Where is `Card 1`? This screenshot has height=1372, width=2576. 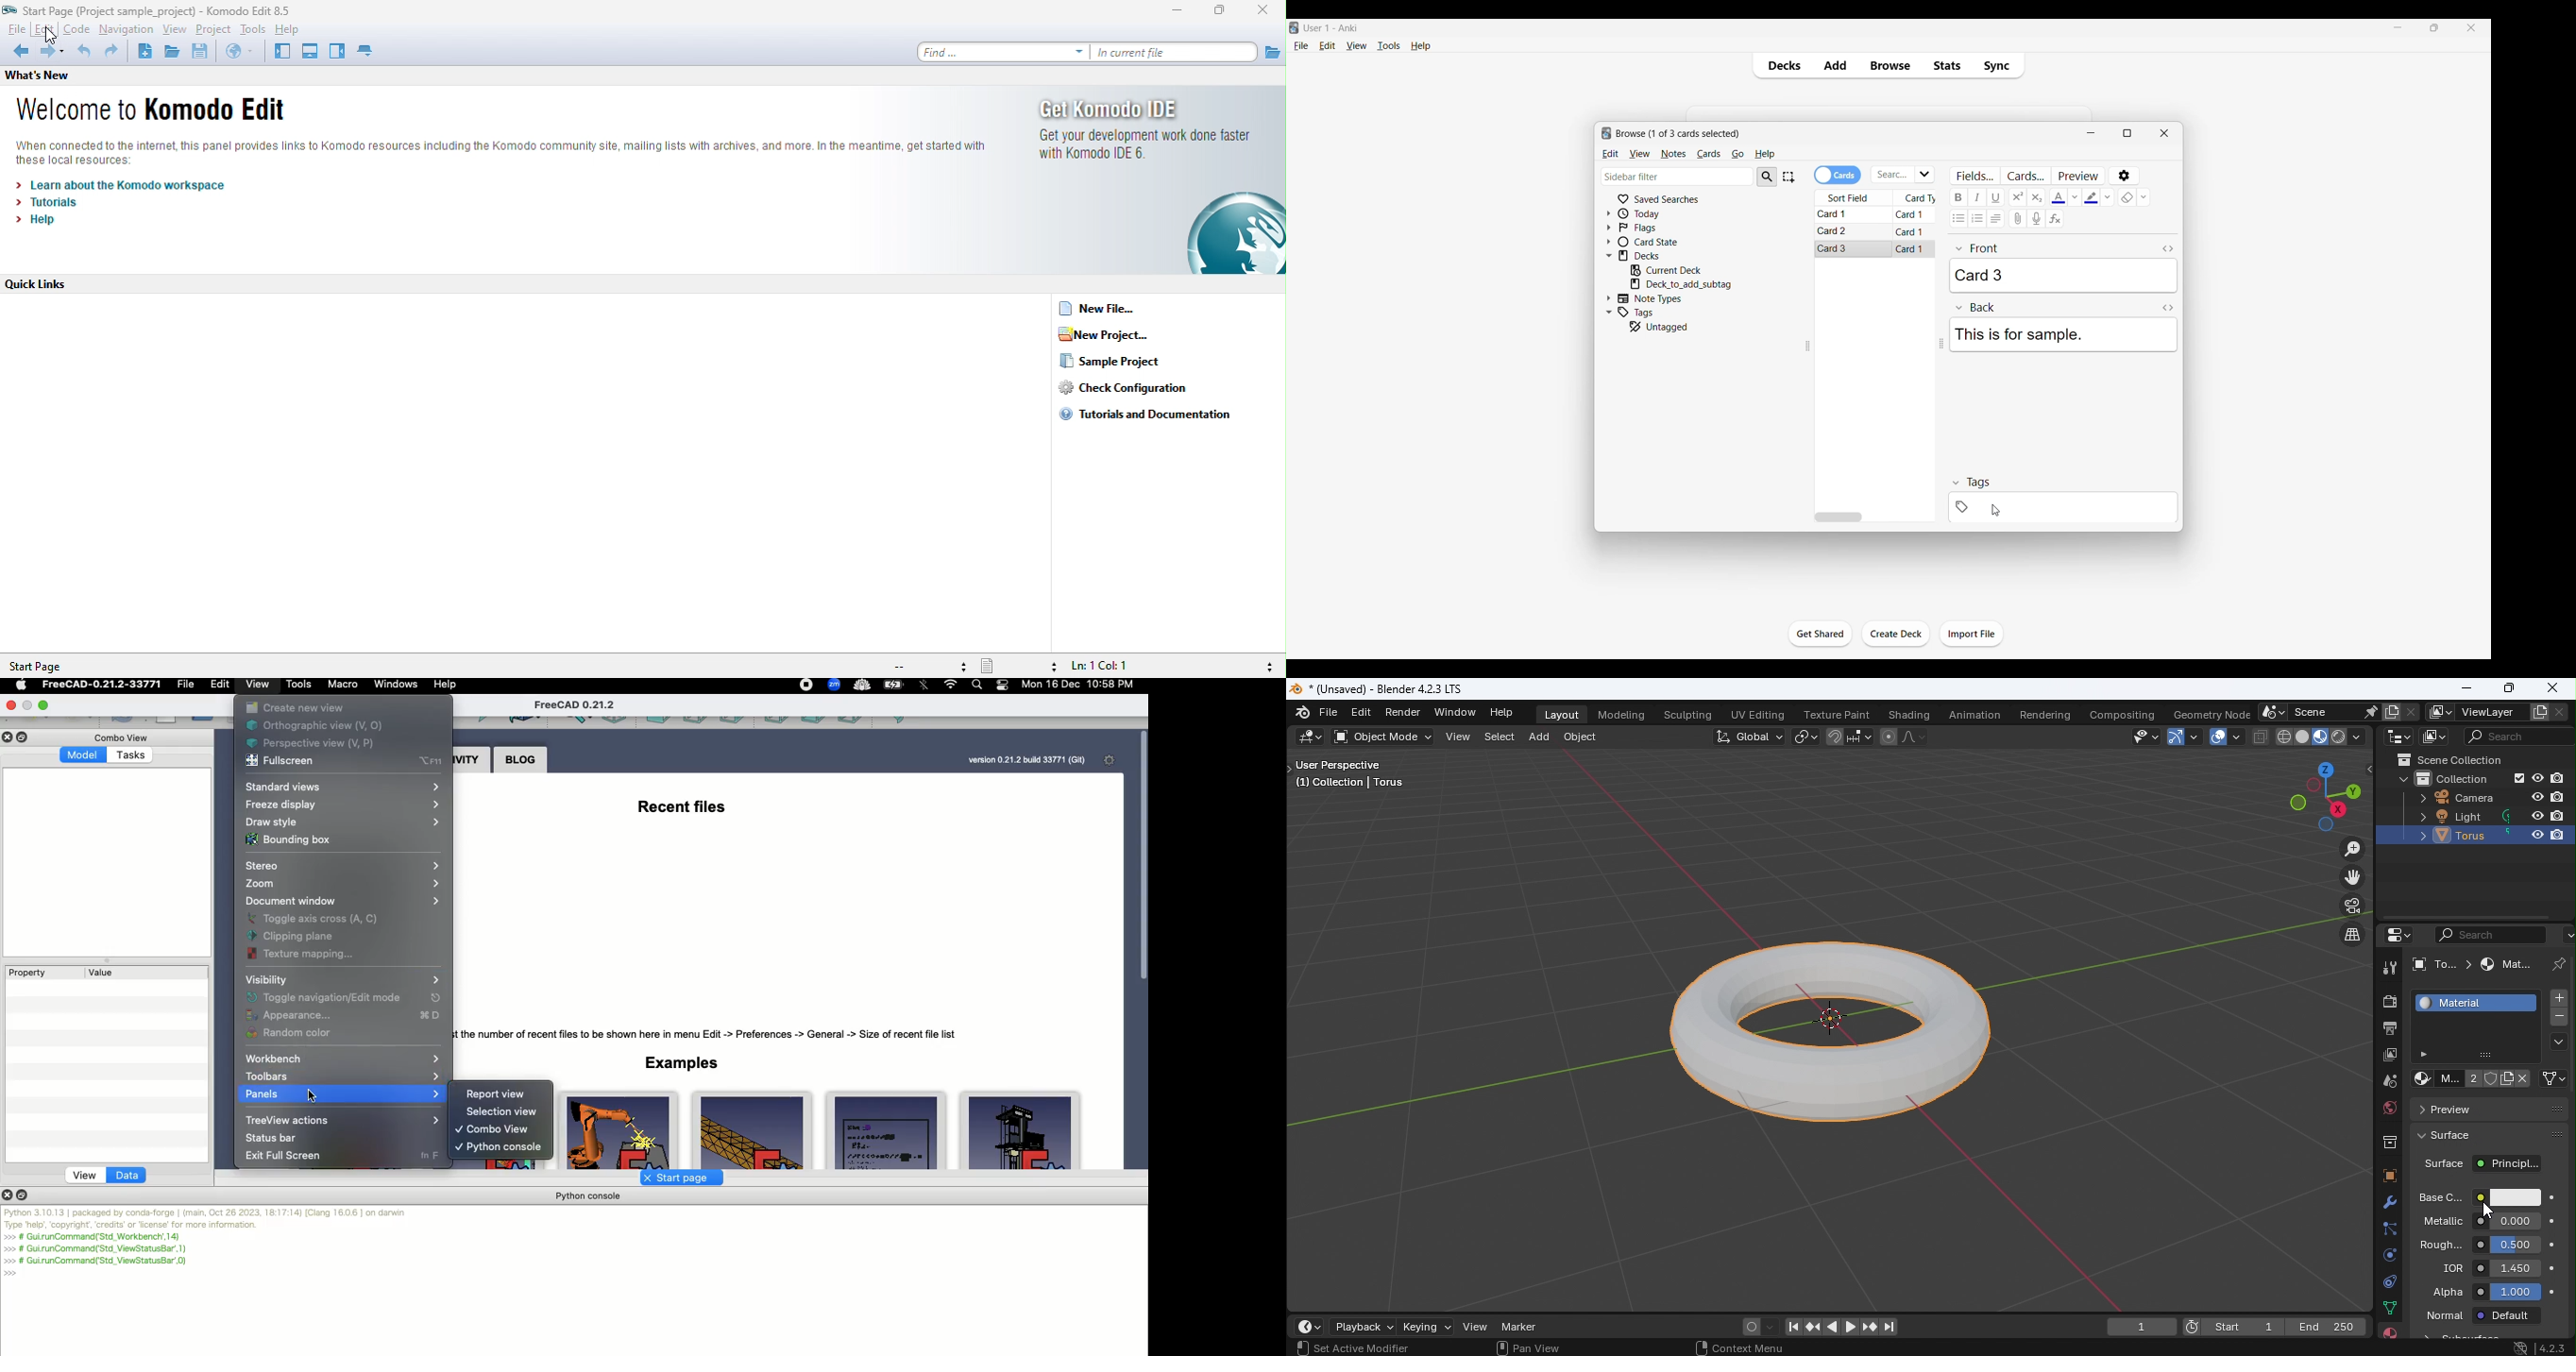
Card 1 is located at coordinates (1910, 231).